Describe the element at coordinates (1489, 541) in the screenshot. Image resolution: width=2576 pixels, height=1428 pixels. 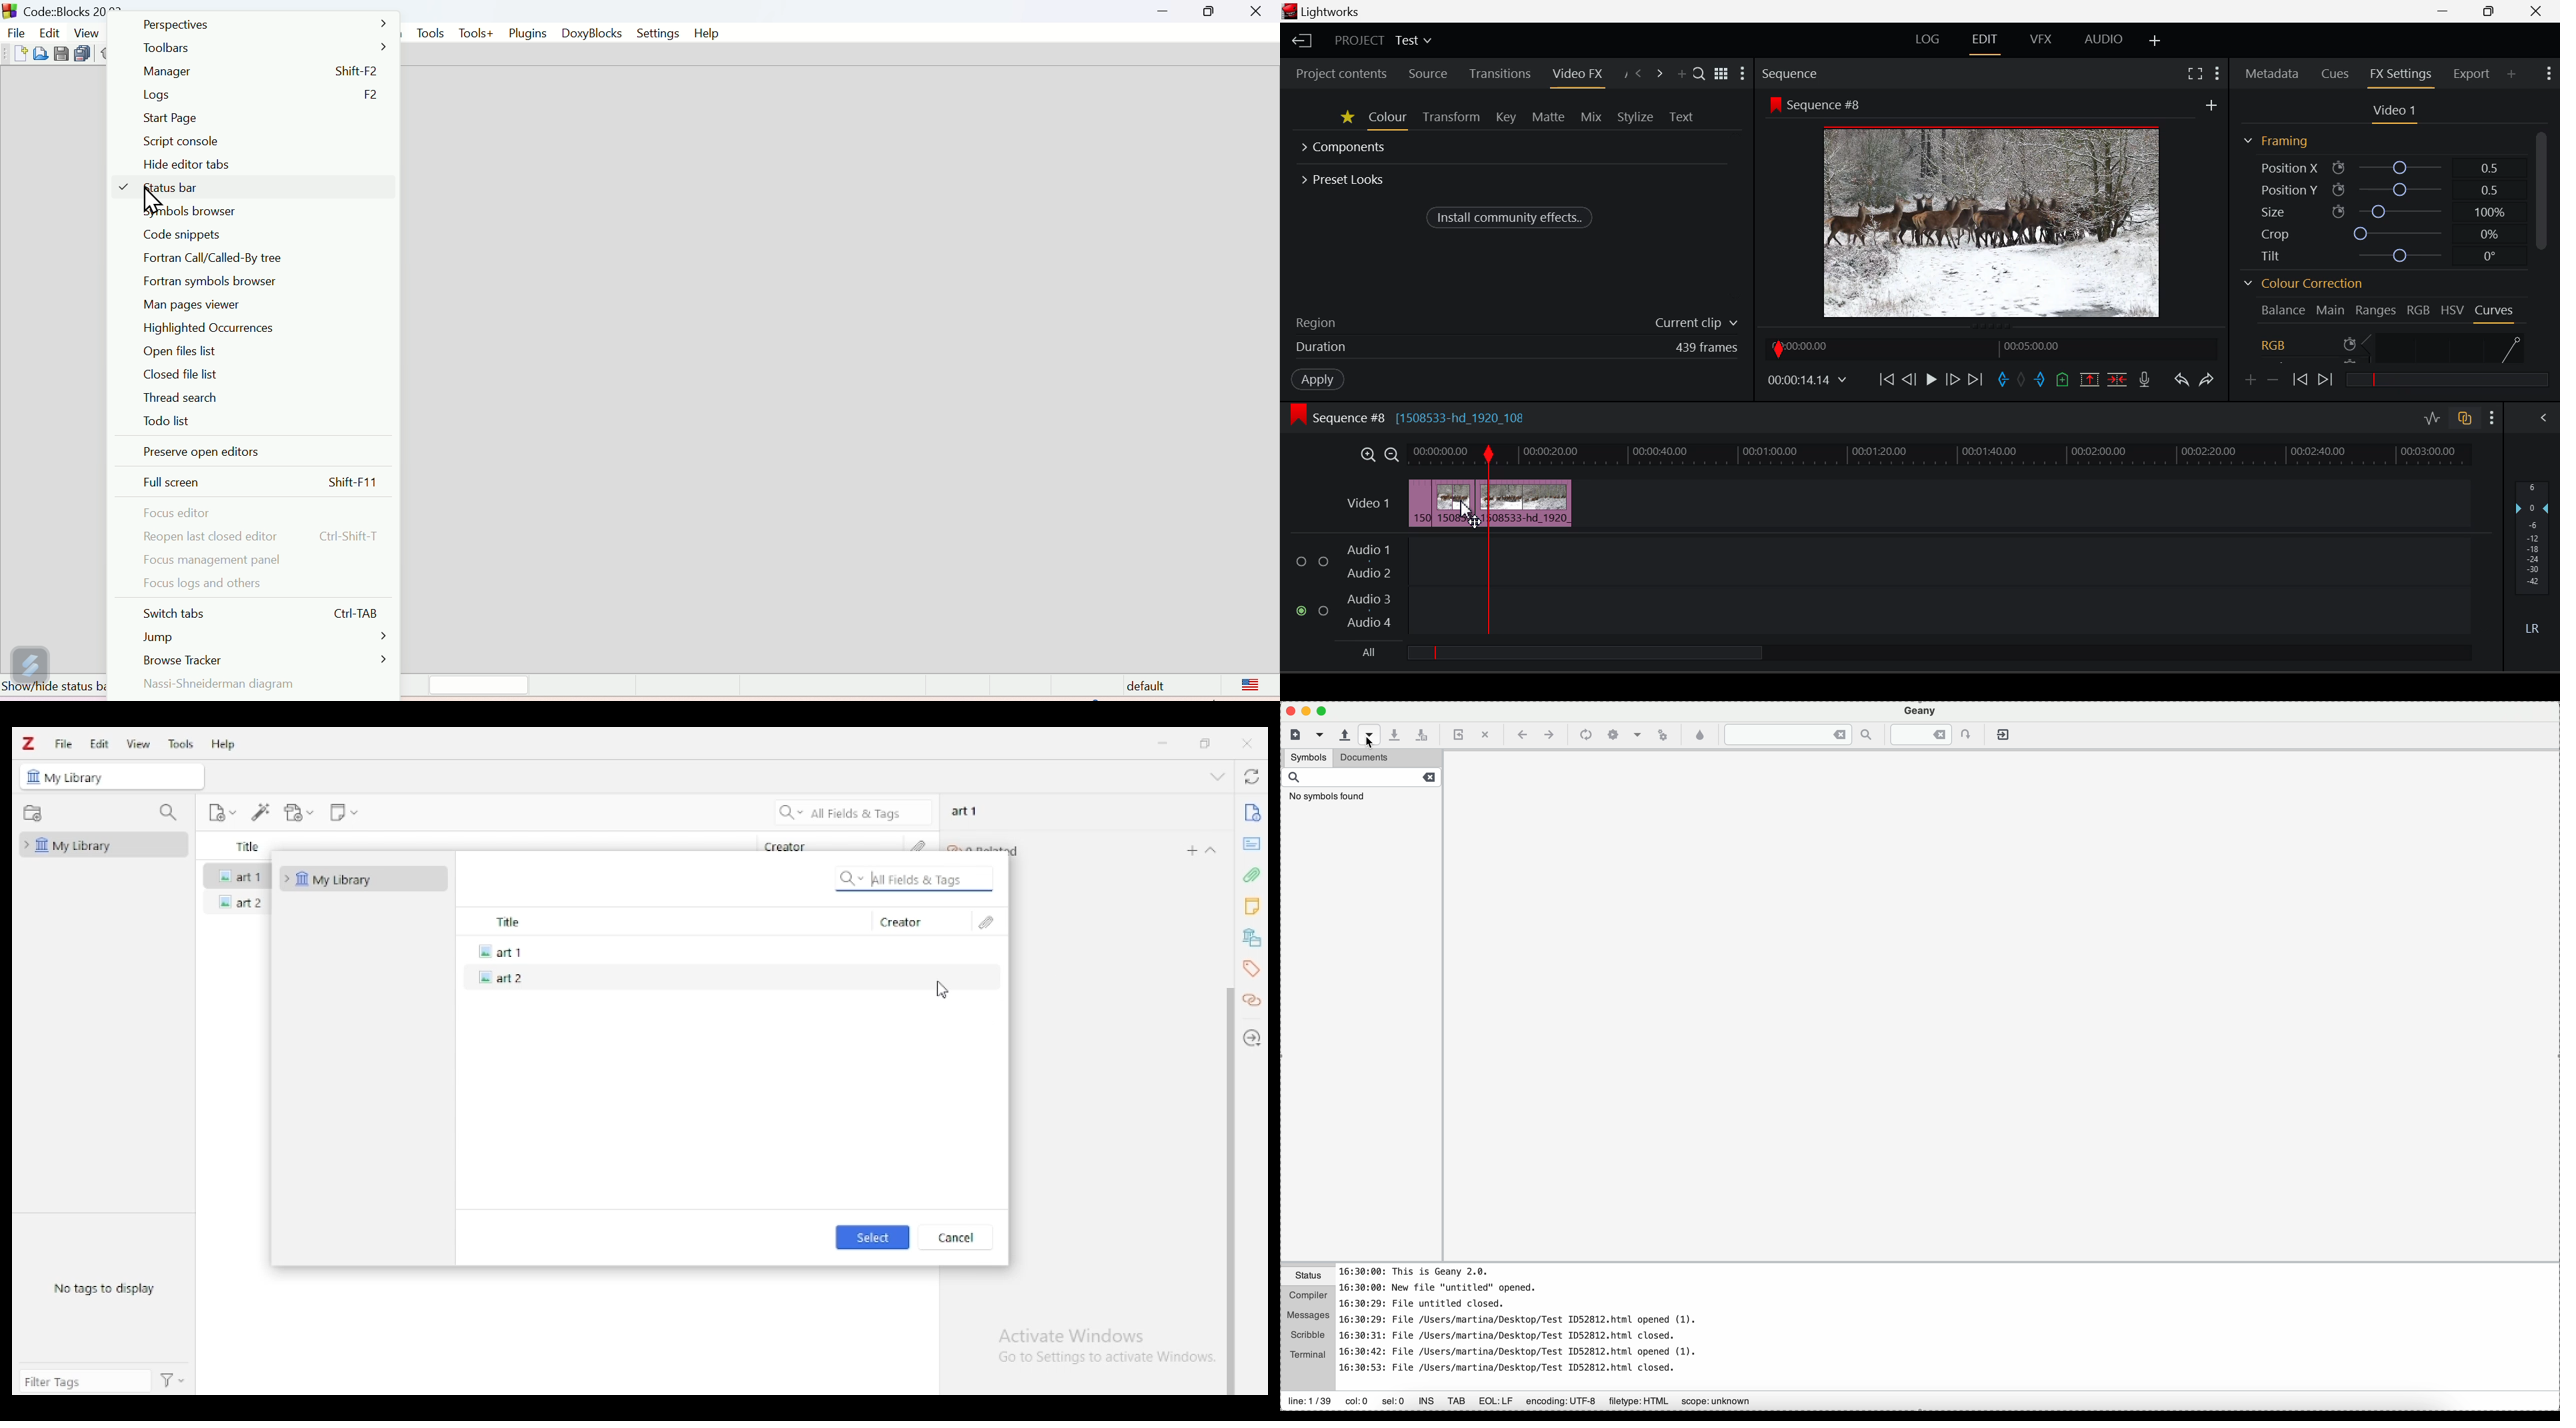
I see `Second Clip Cut Point` at that location.